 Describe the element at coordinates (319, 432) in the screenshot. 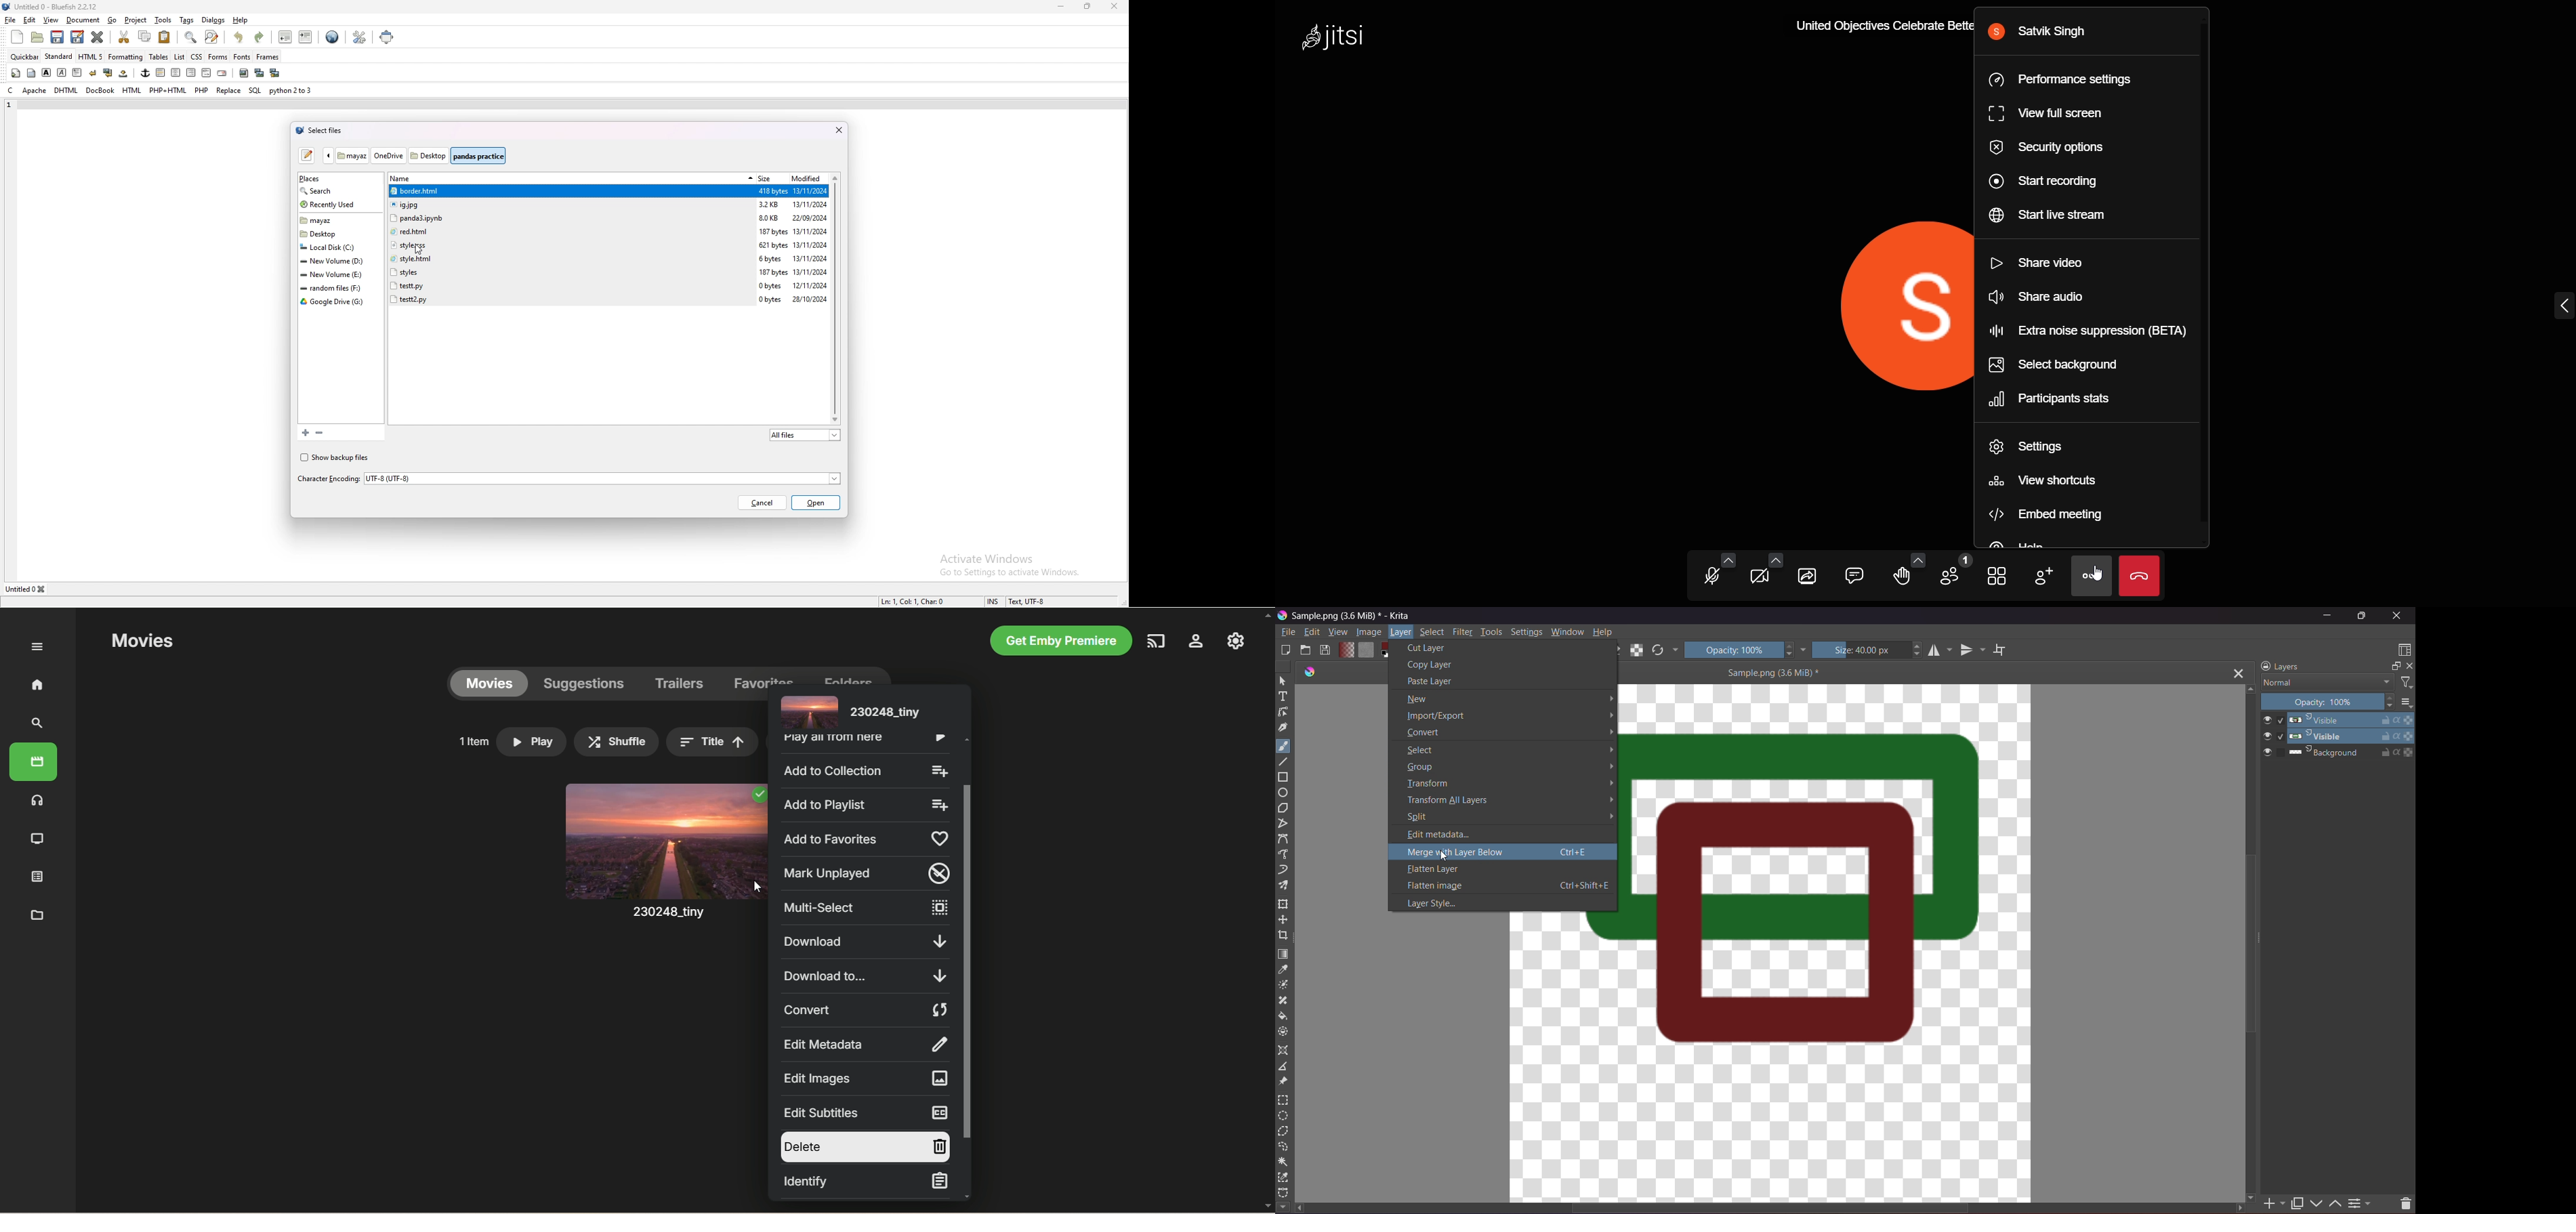

I see `remove` at that location.